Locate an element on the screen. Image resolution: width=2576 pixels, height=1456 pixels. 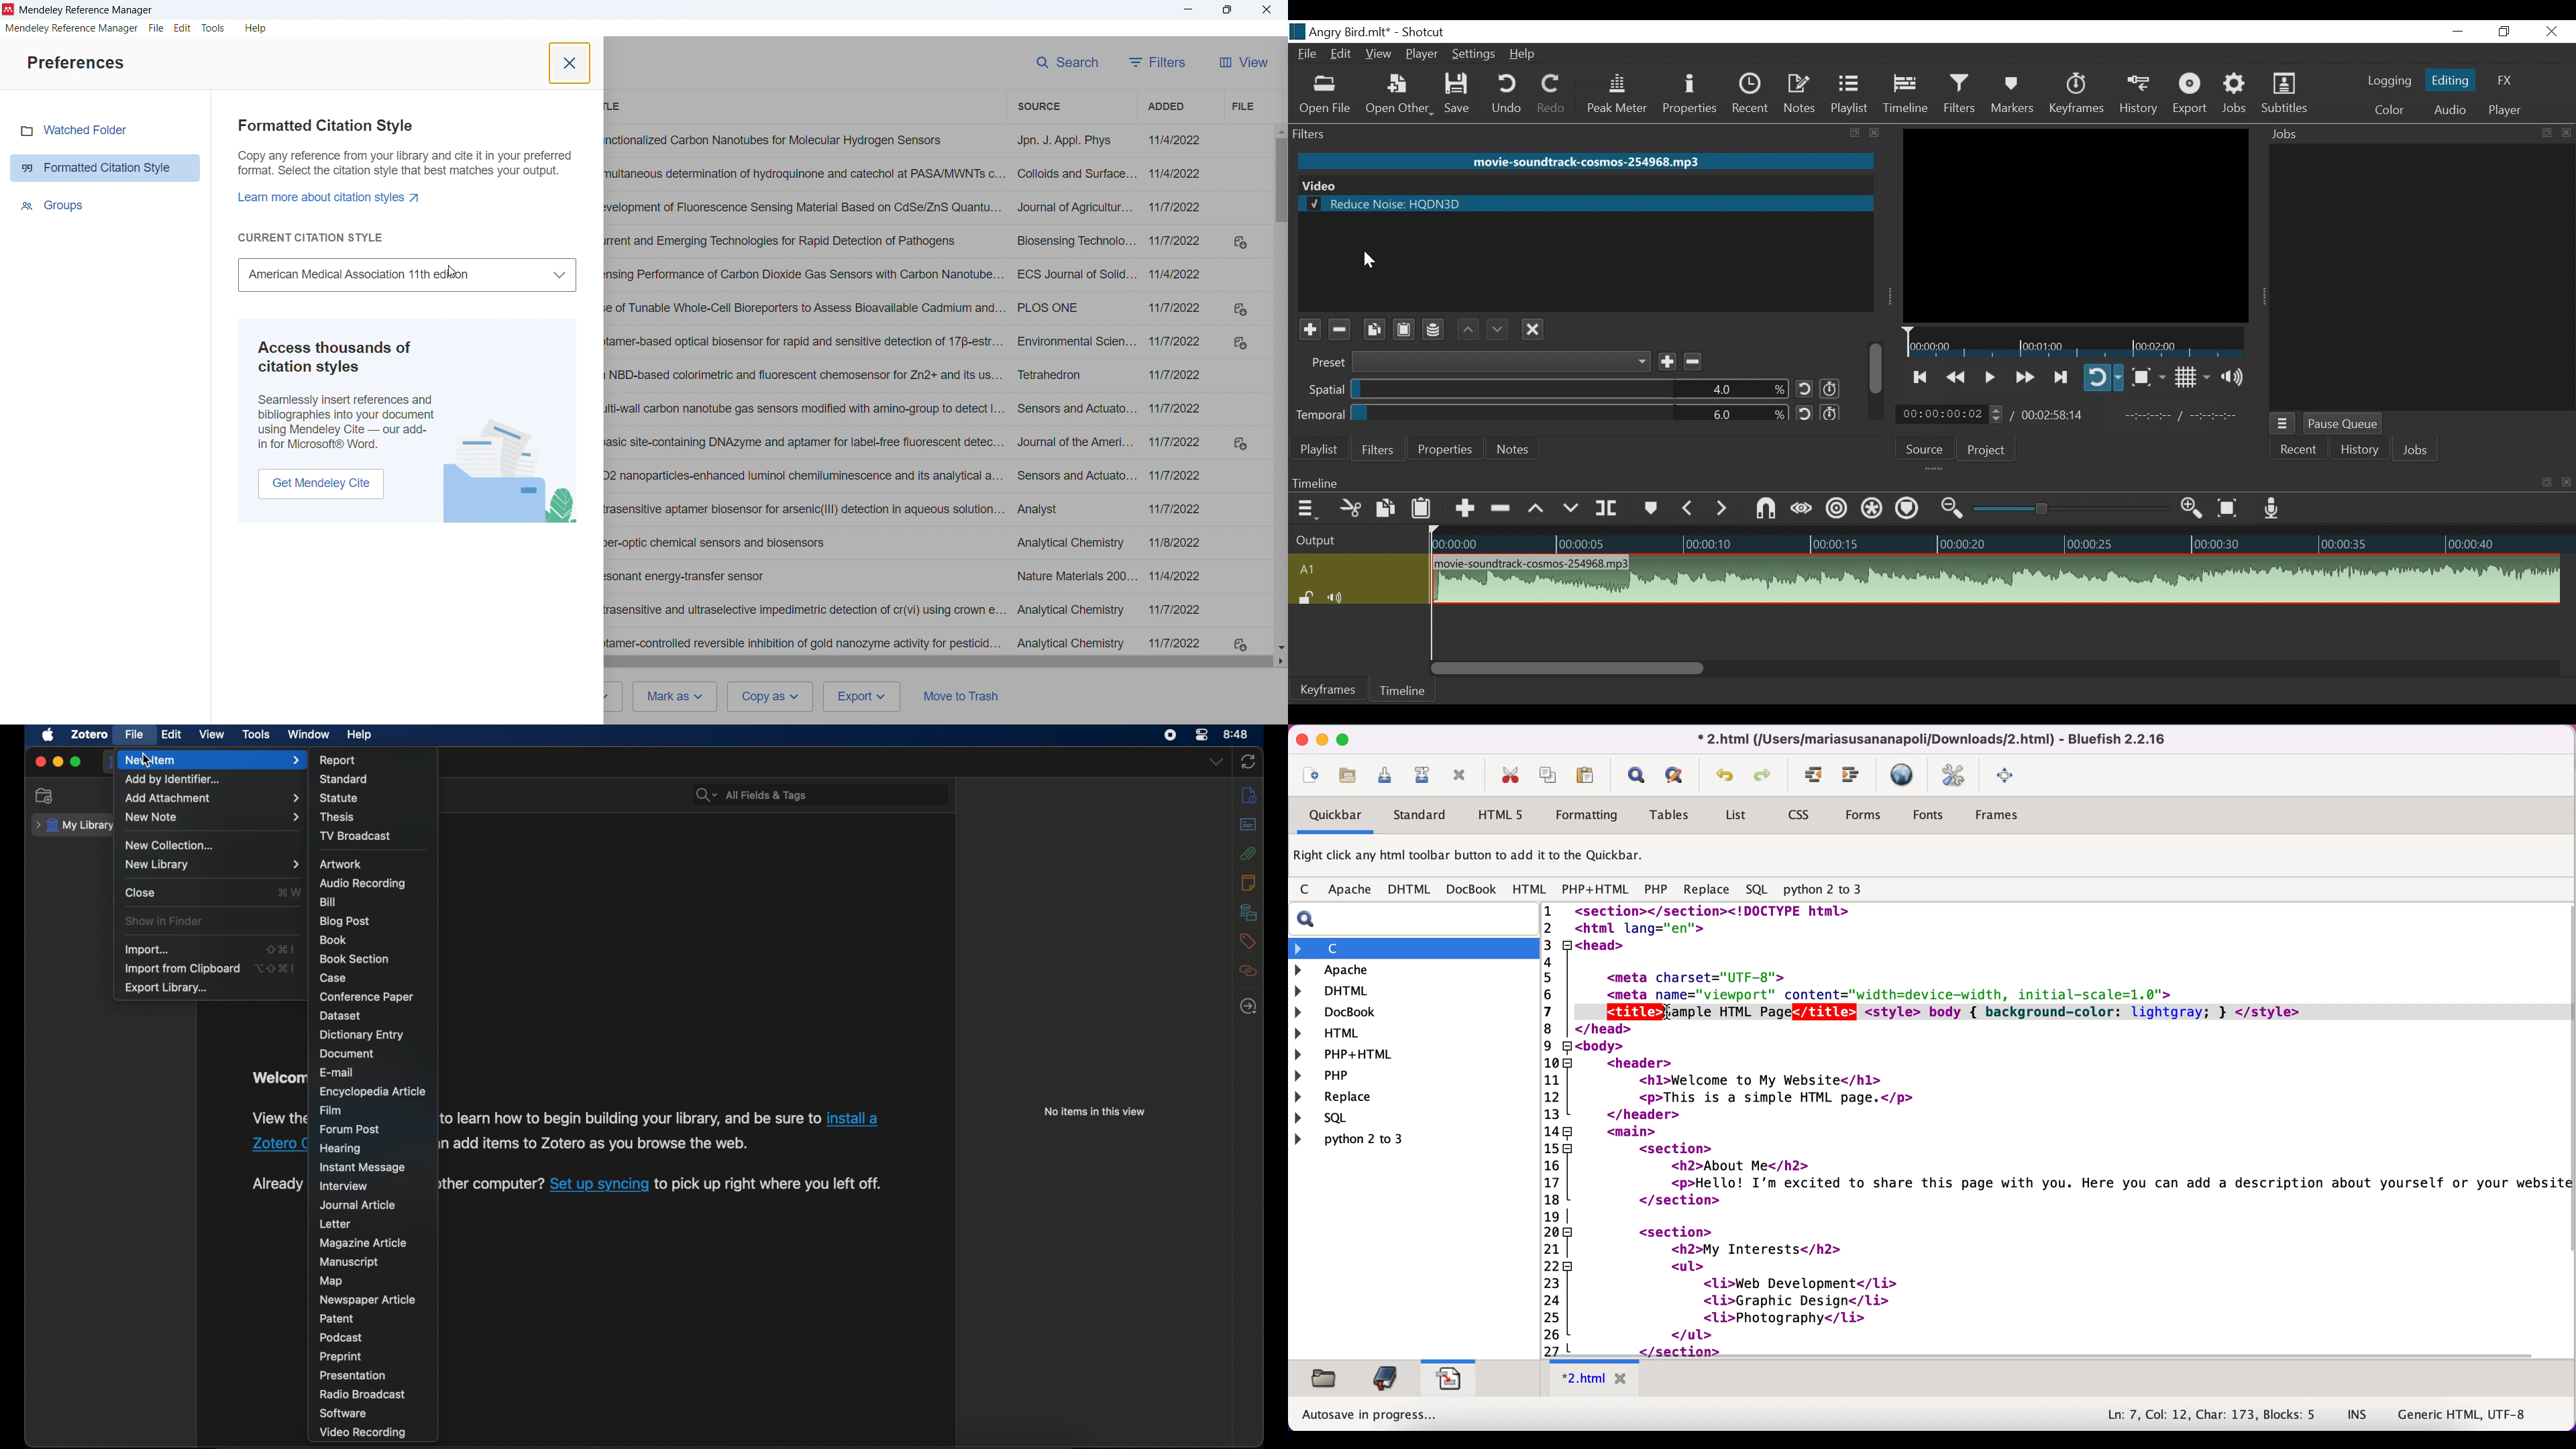
maximize is located at coordinates (76, 761).